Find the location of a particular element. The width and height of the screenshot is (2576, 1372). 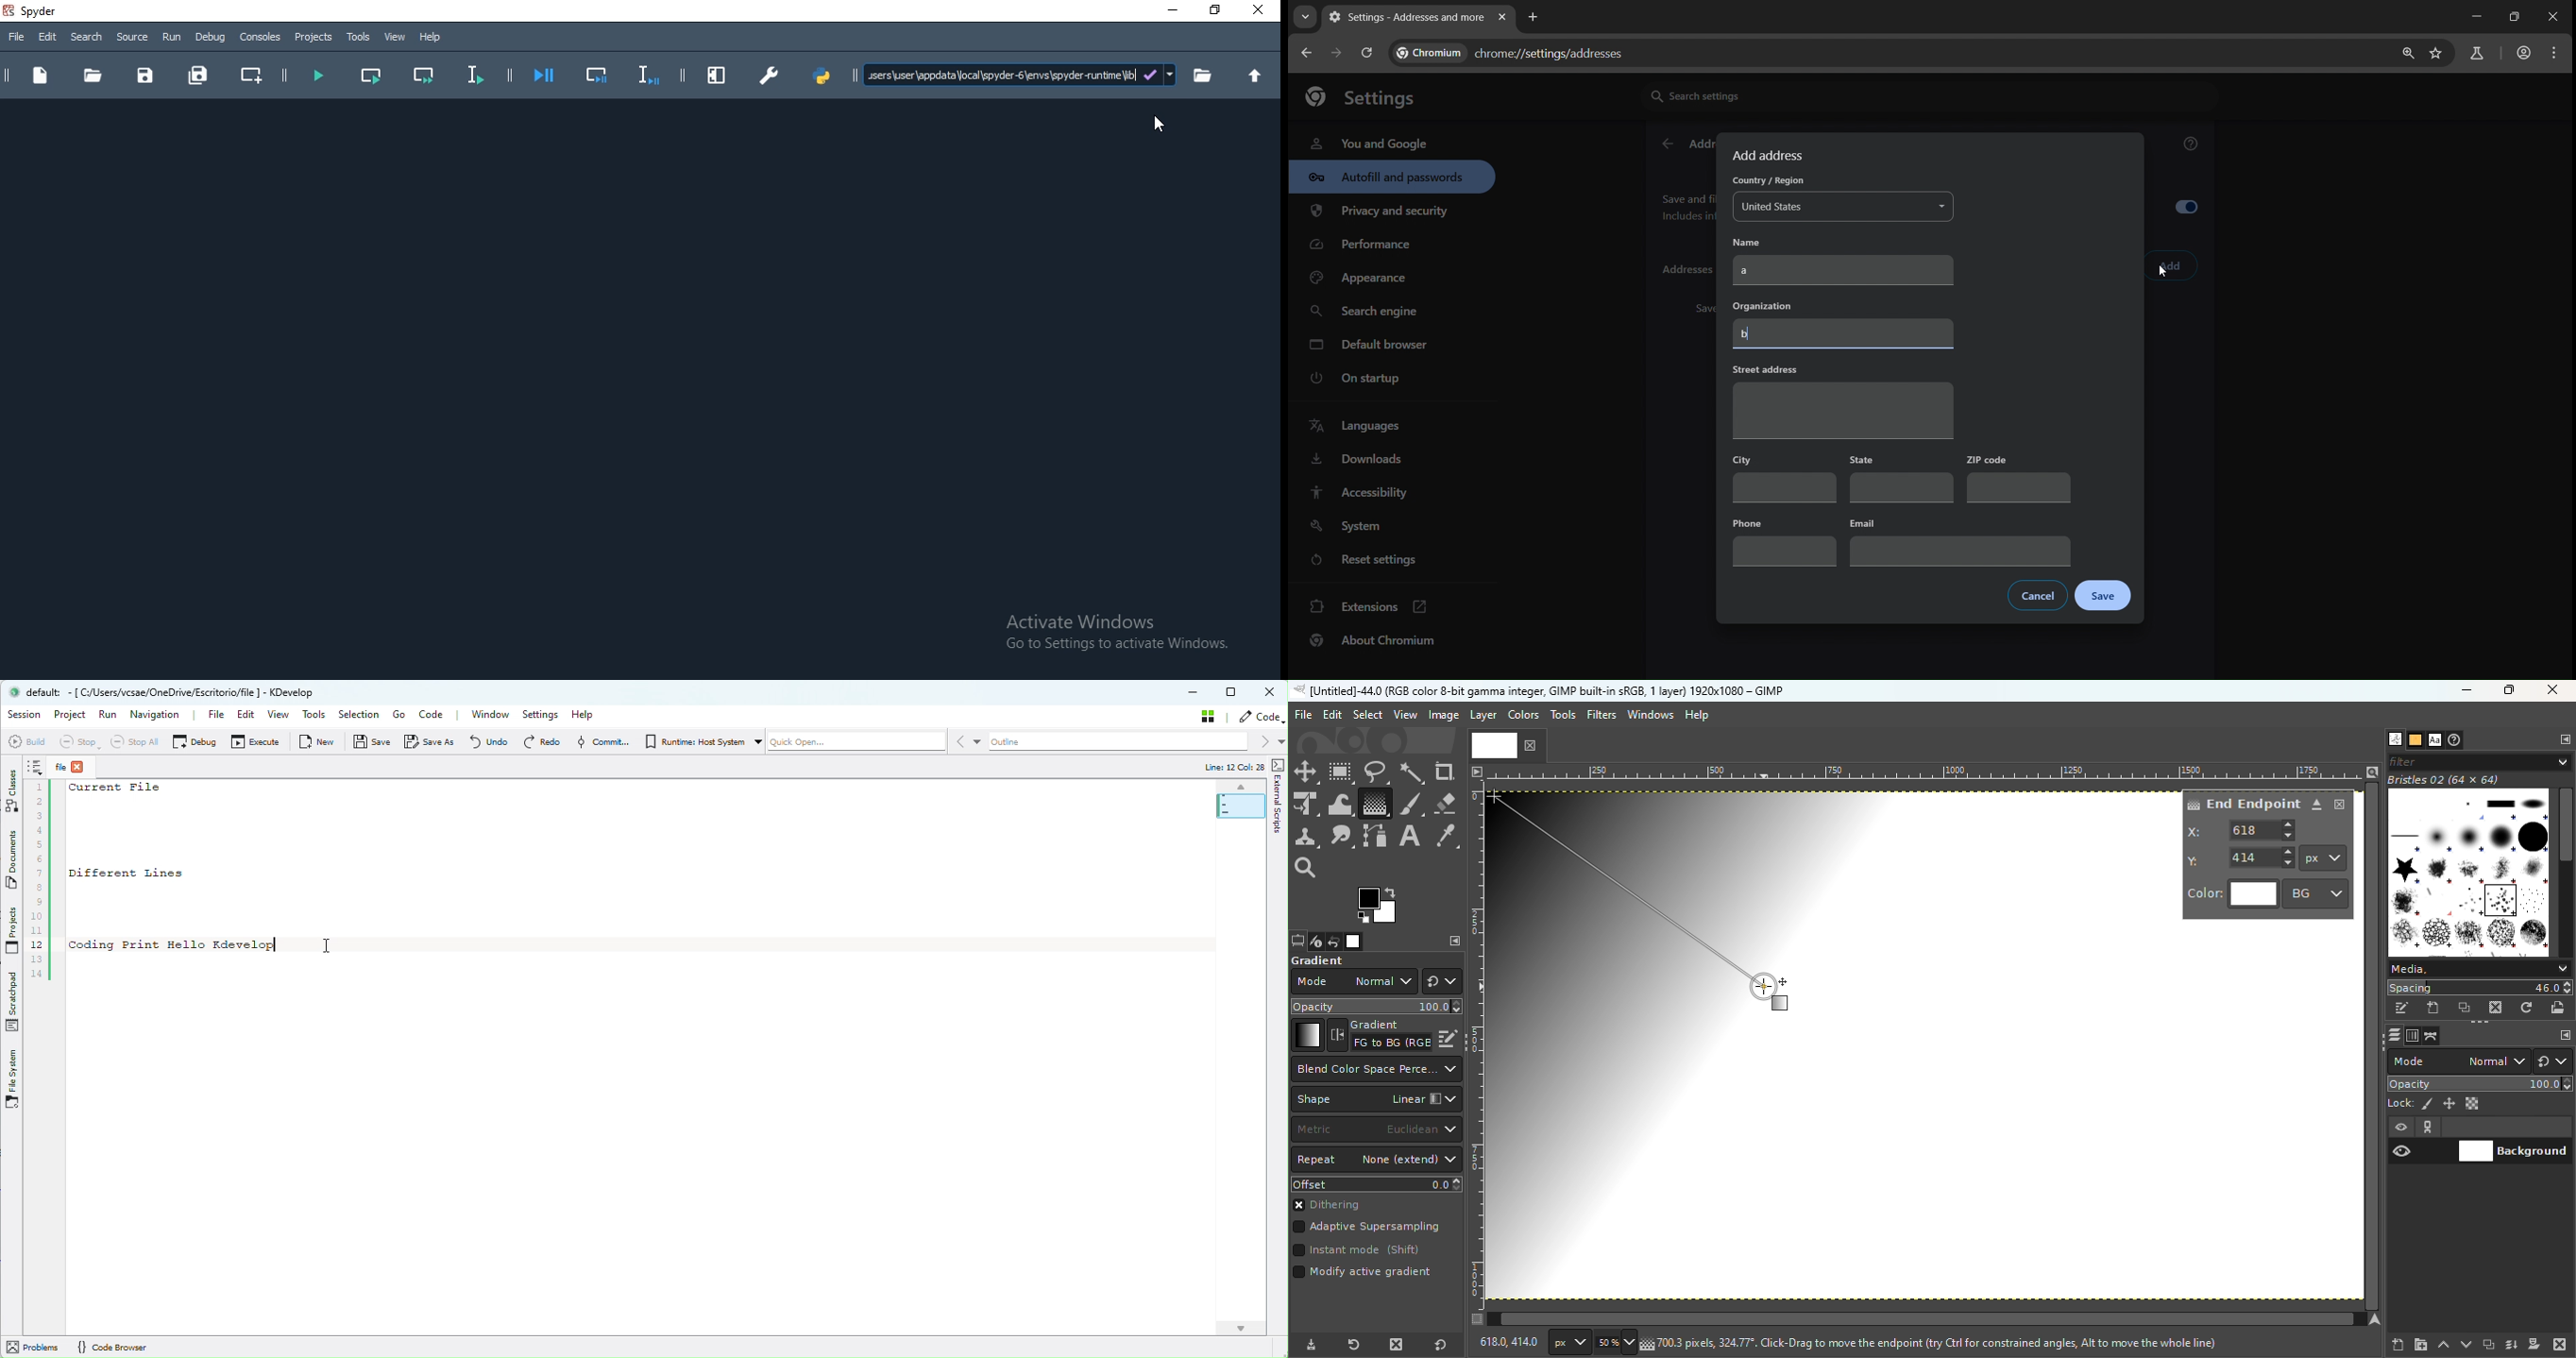

spyder  Desktop Icon is located at coordinates (35, 11).